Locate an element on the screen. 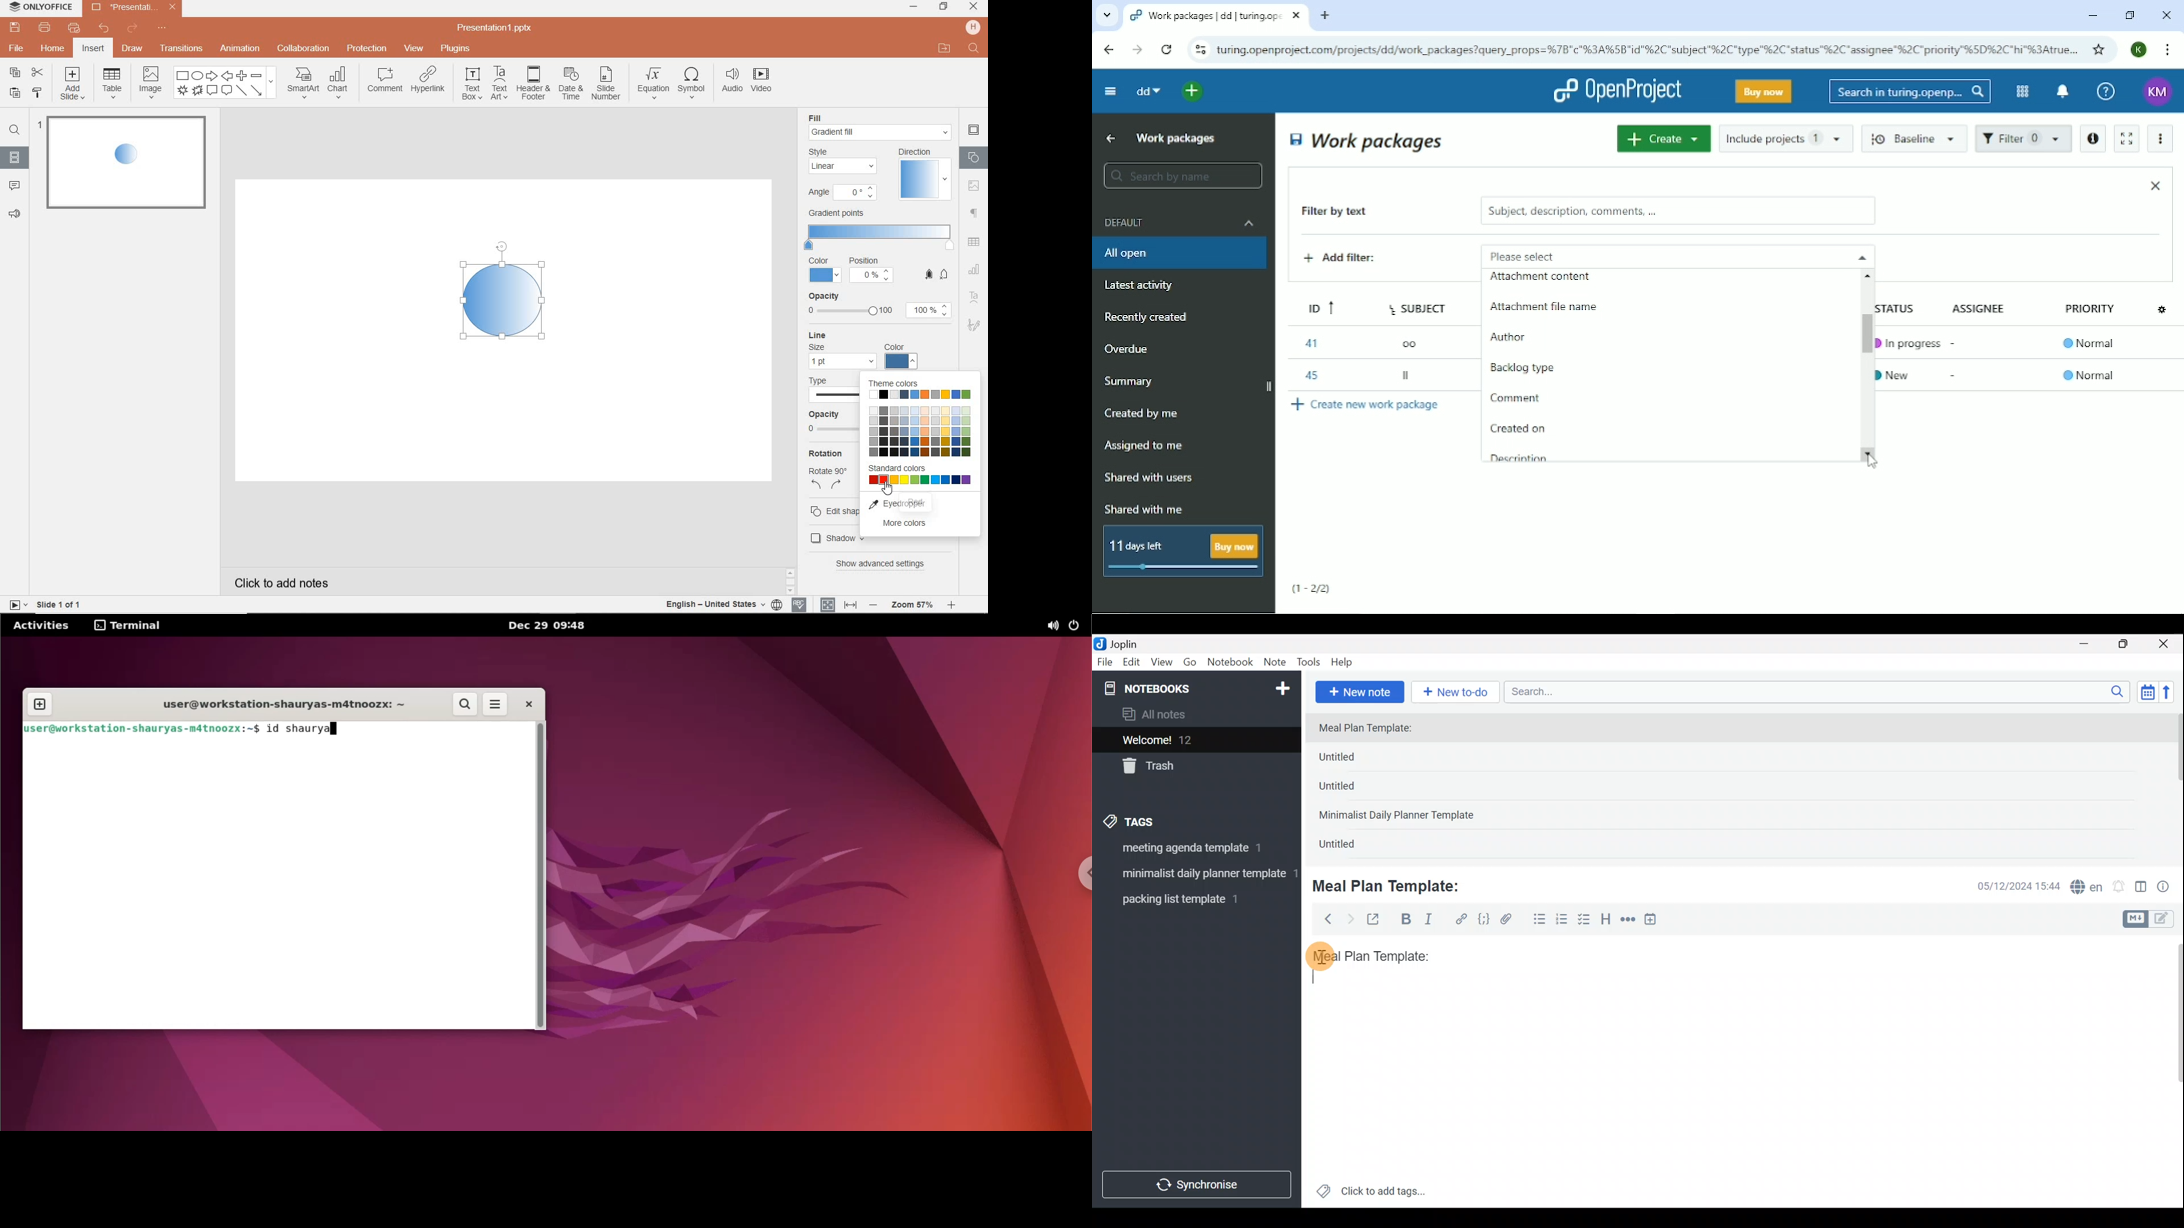 This screenshot has width=2184, height=1232. 1 pt is located at coordinates (841, 362).